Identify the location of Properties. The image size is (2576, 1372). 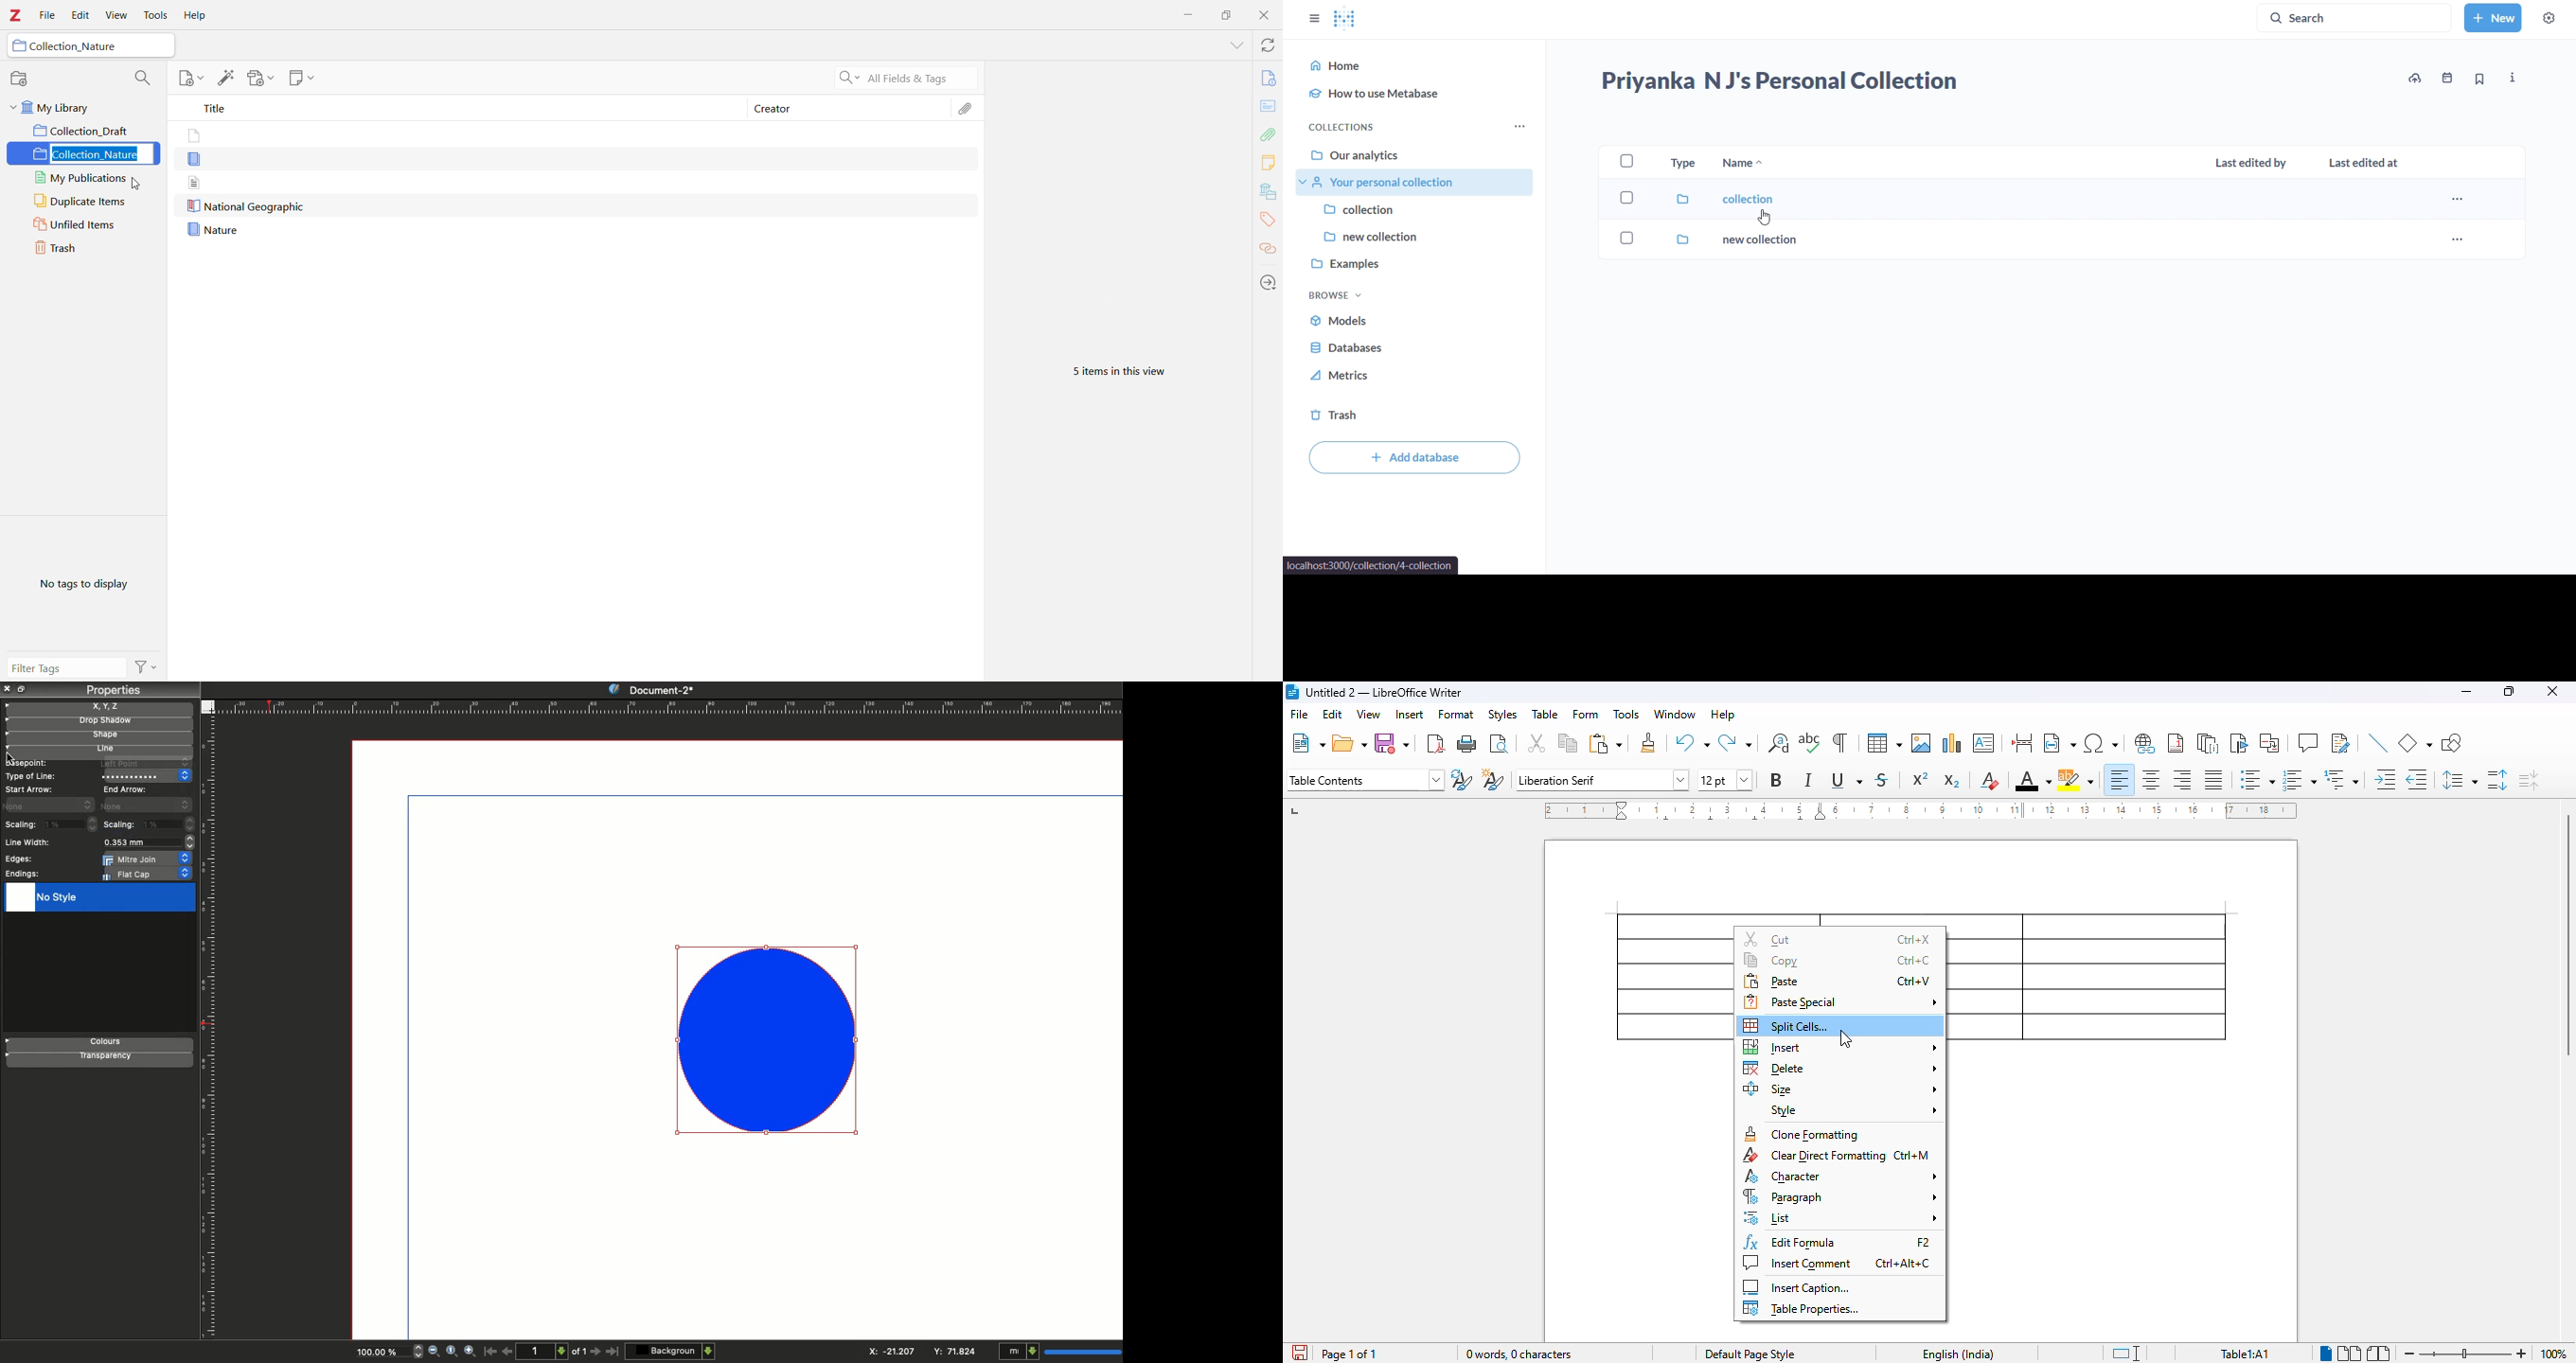
(112, 690).